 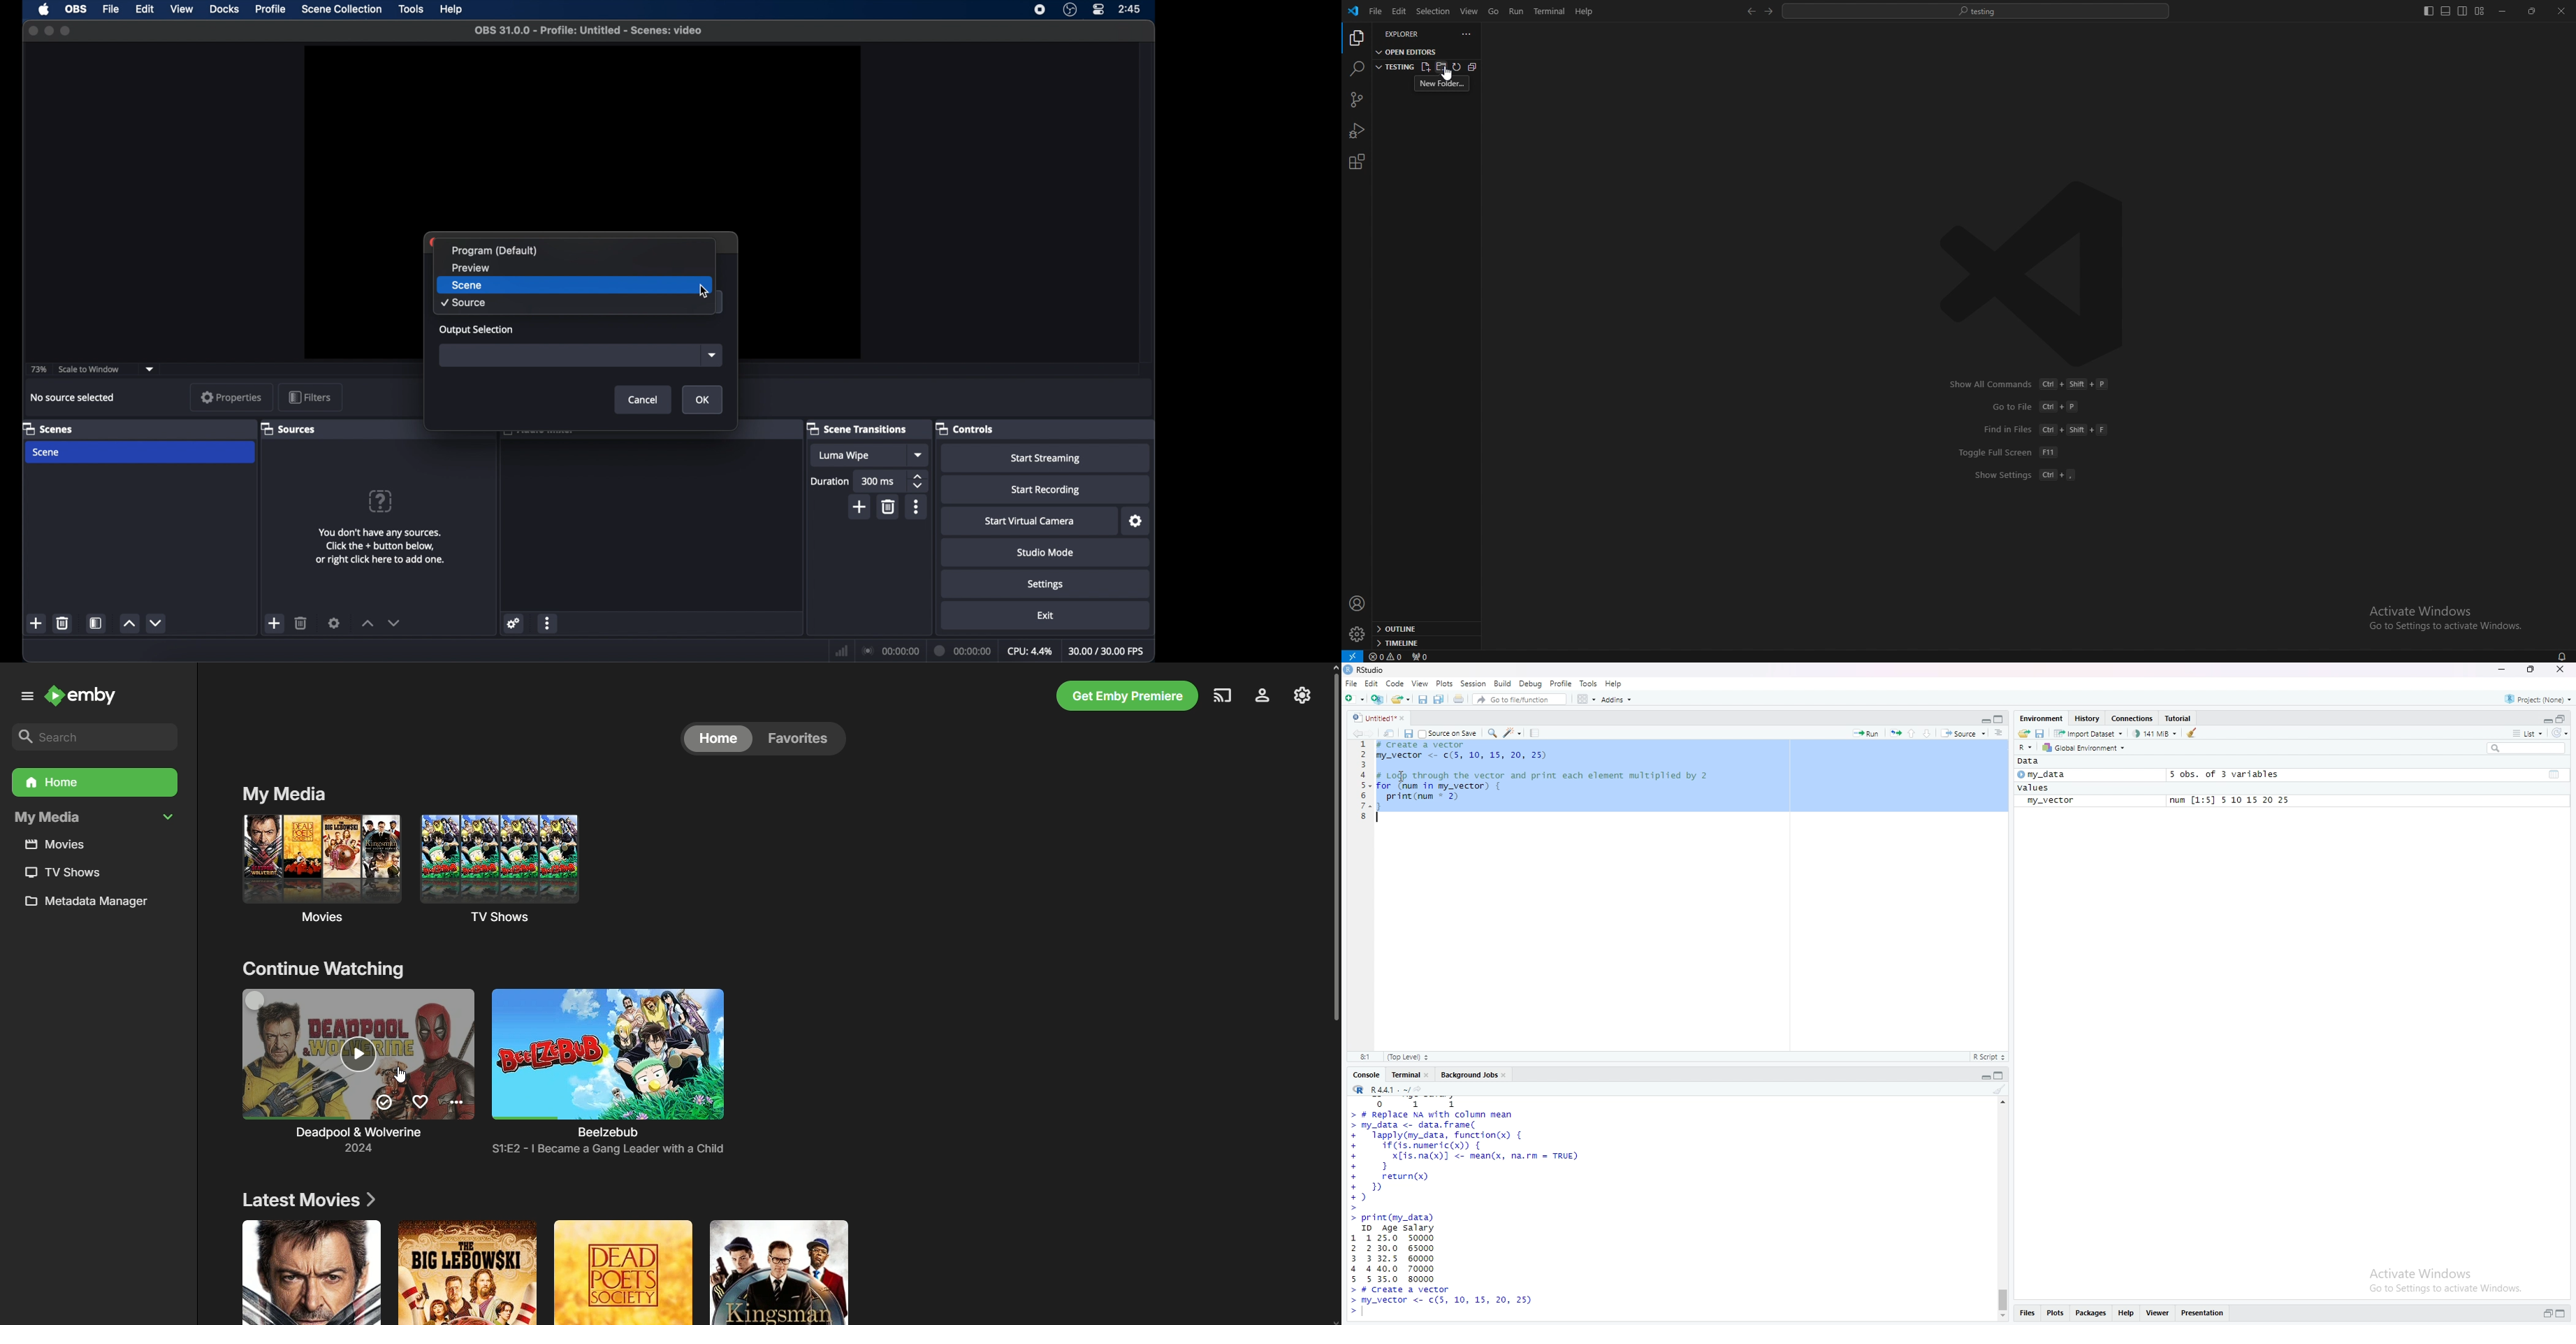 I want to click on scene filters, so click(x=96, y=623).